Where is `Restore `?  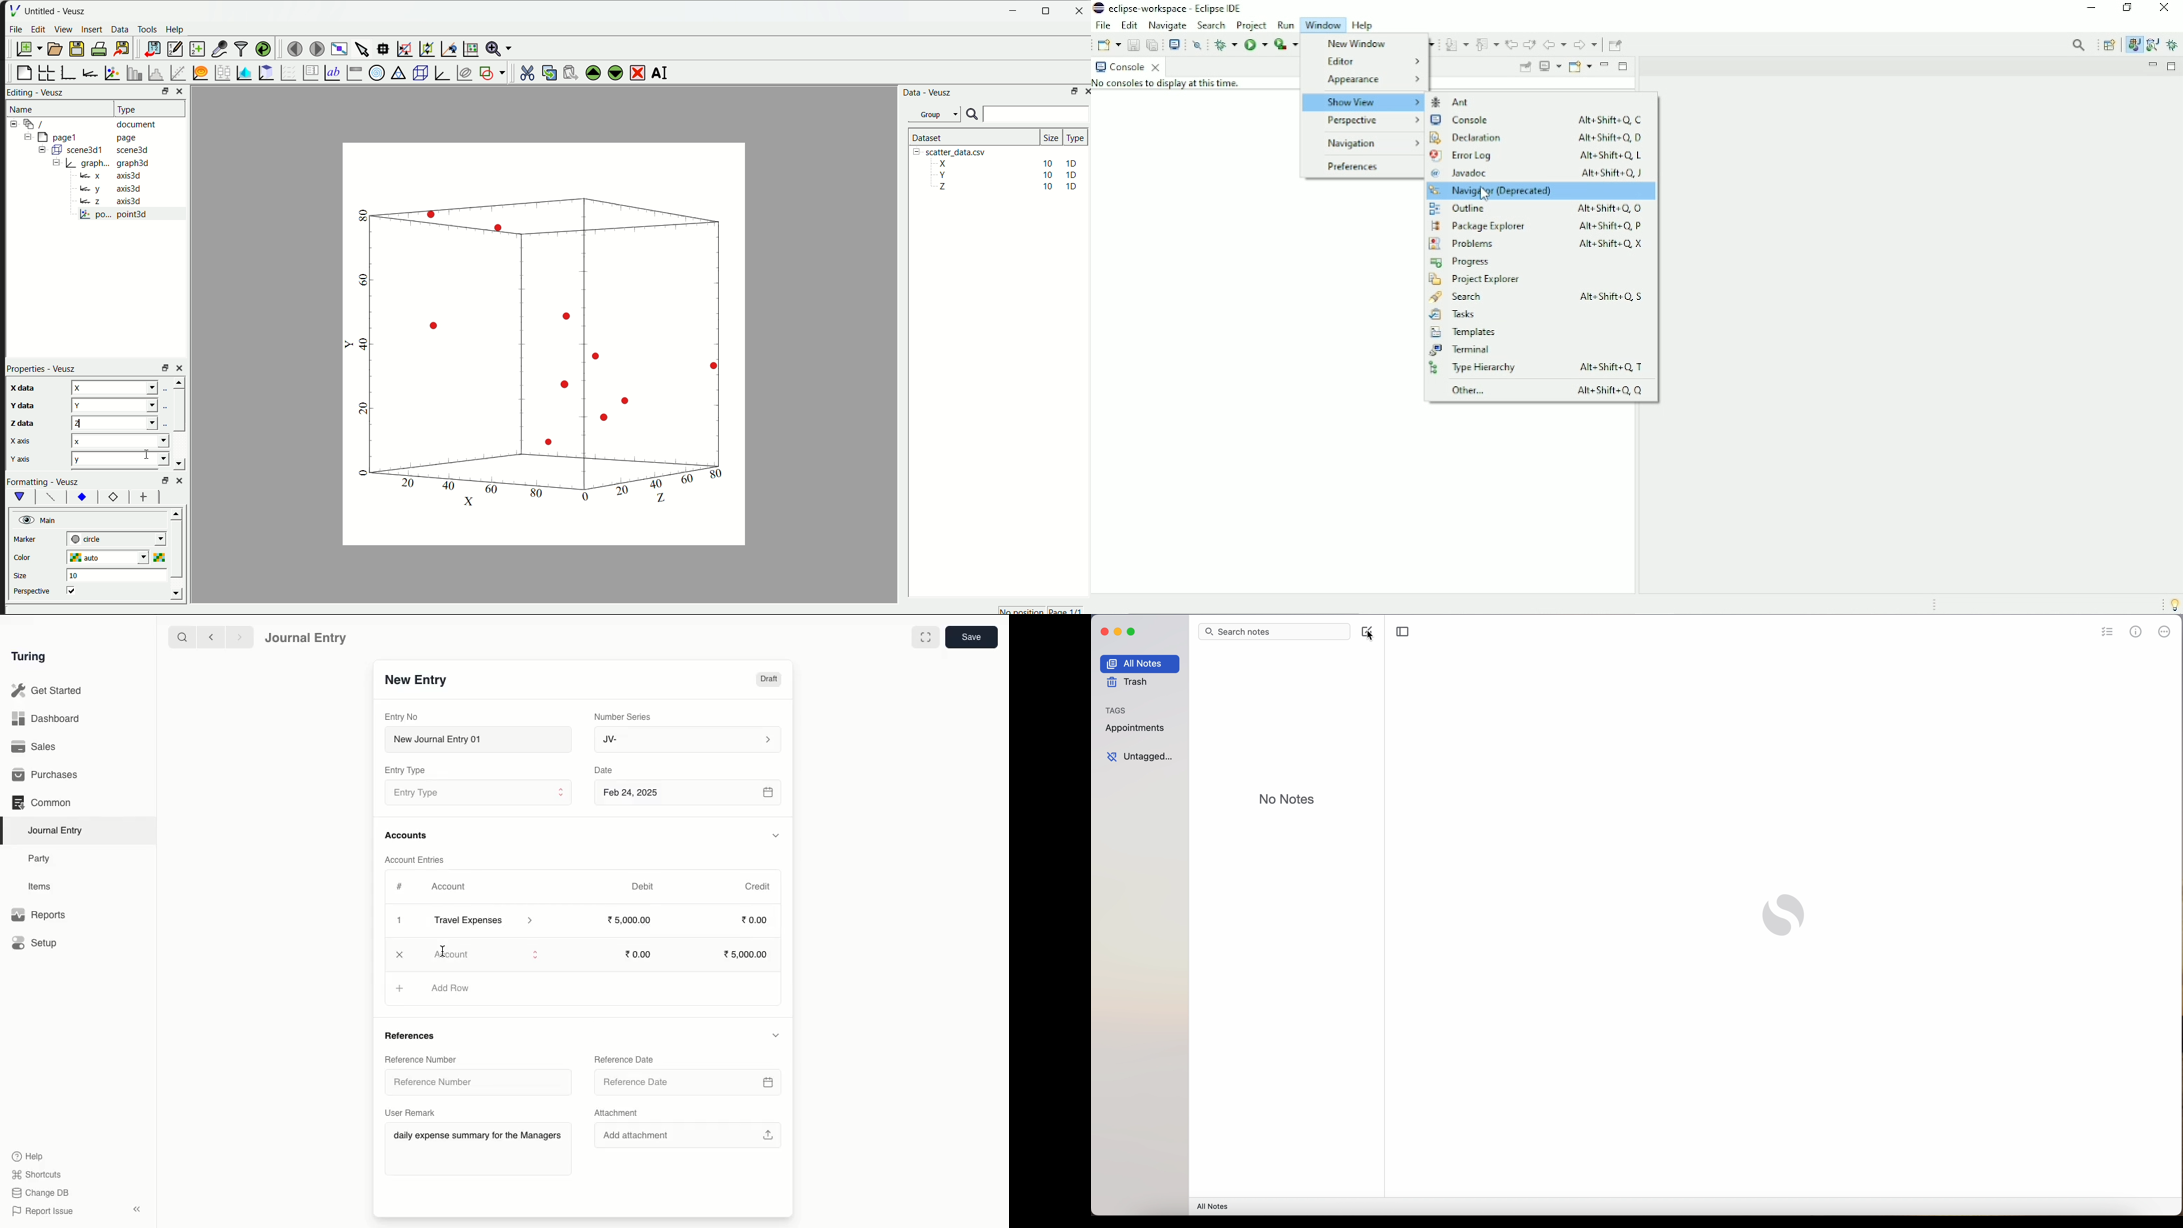 Restore  is located at coordinates (2131, 9).